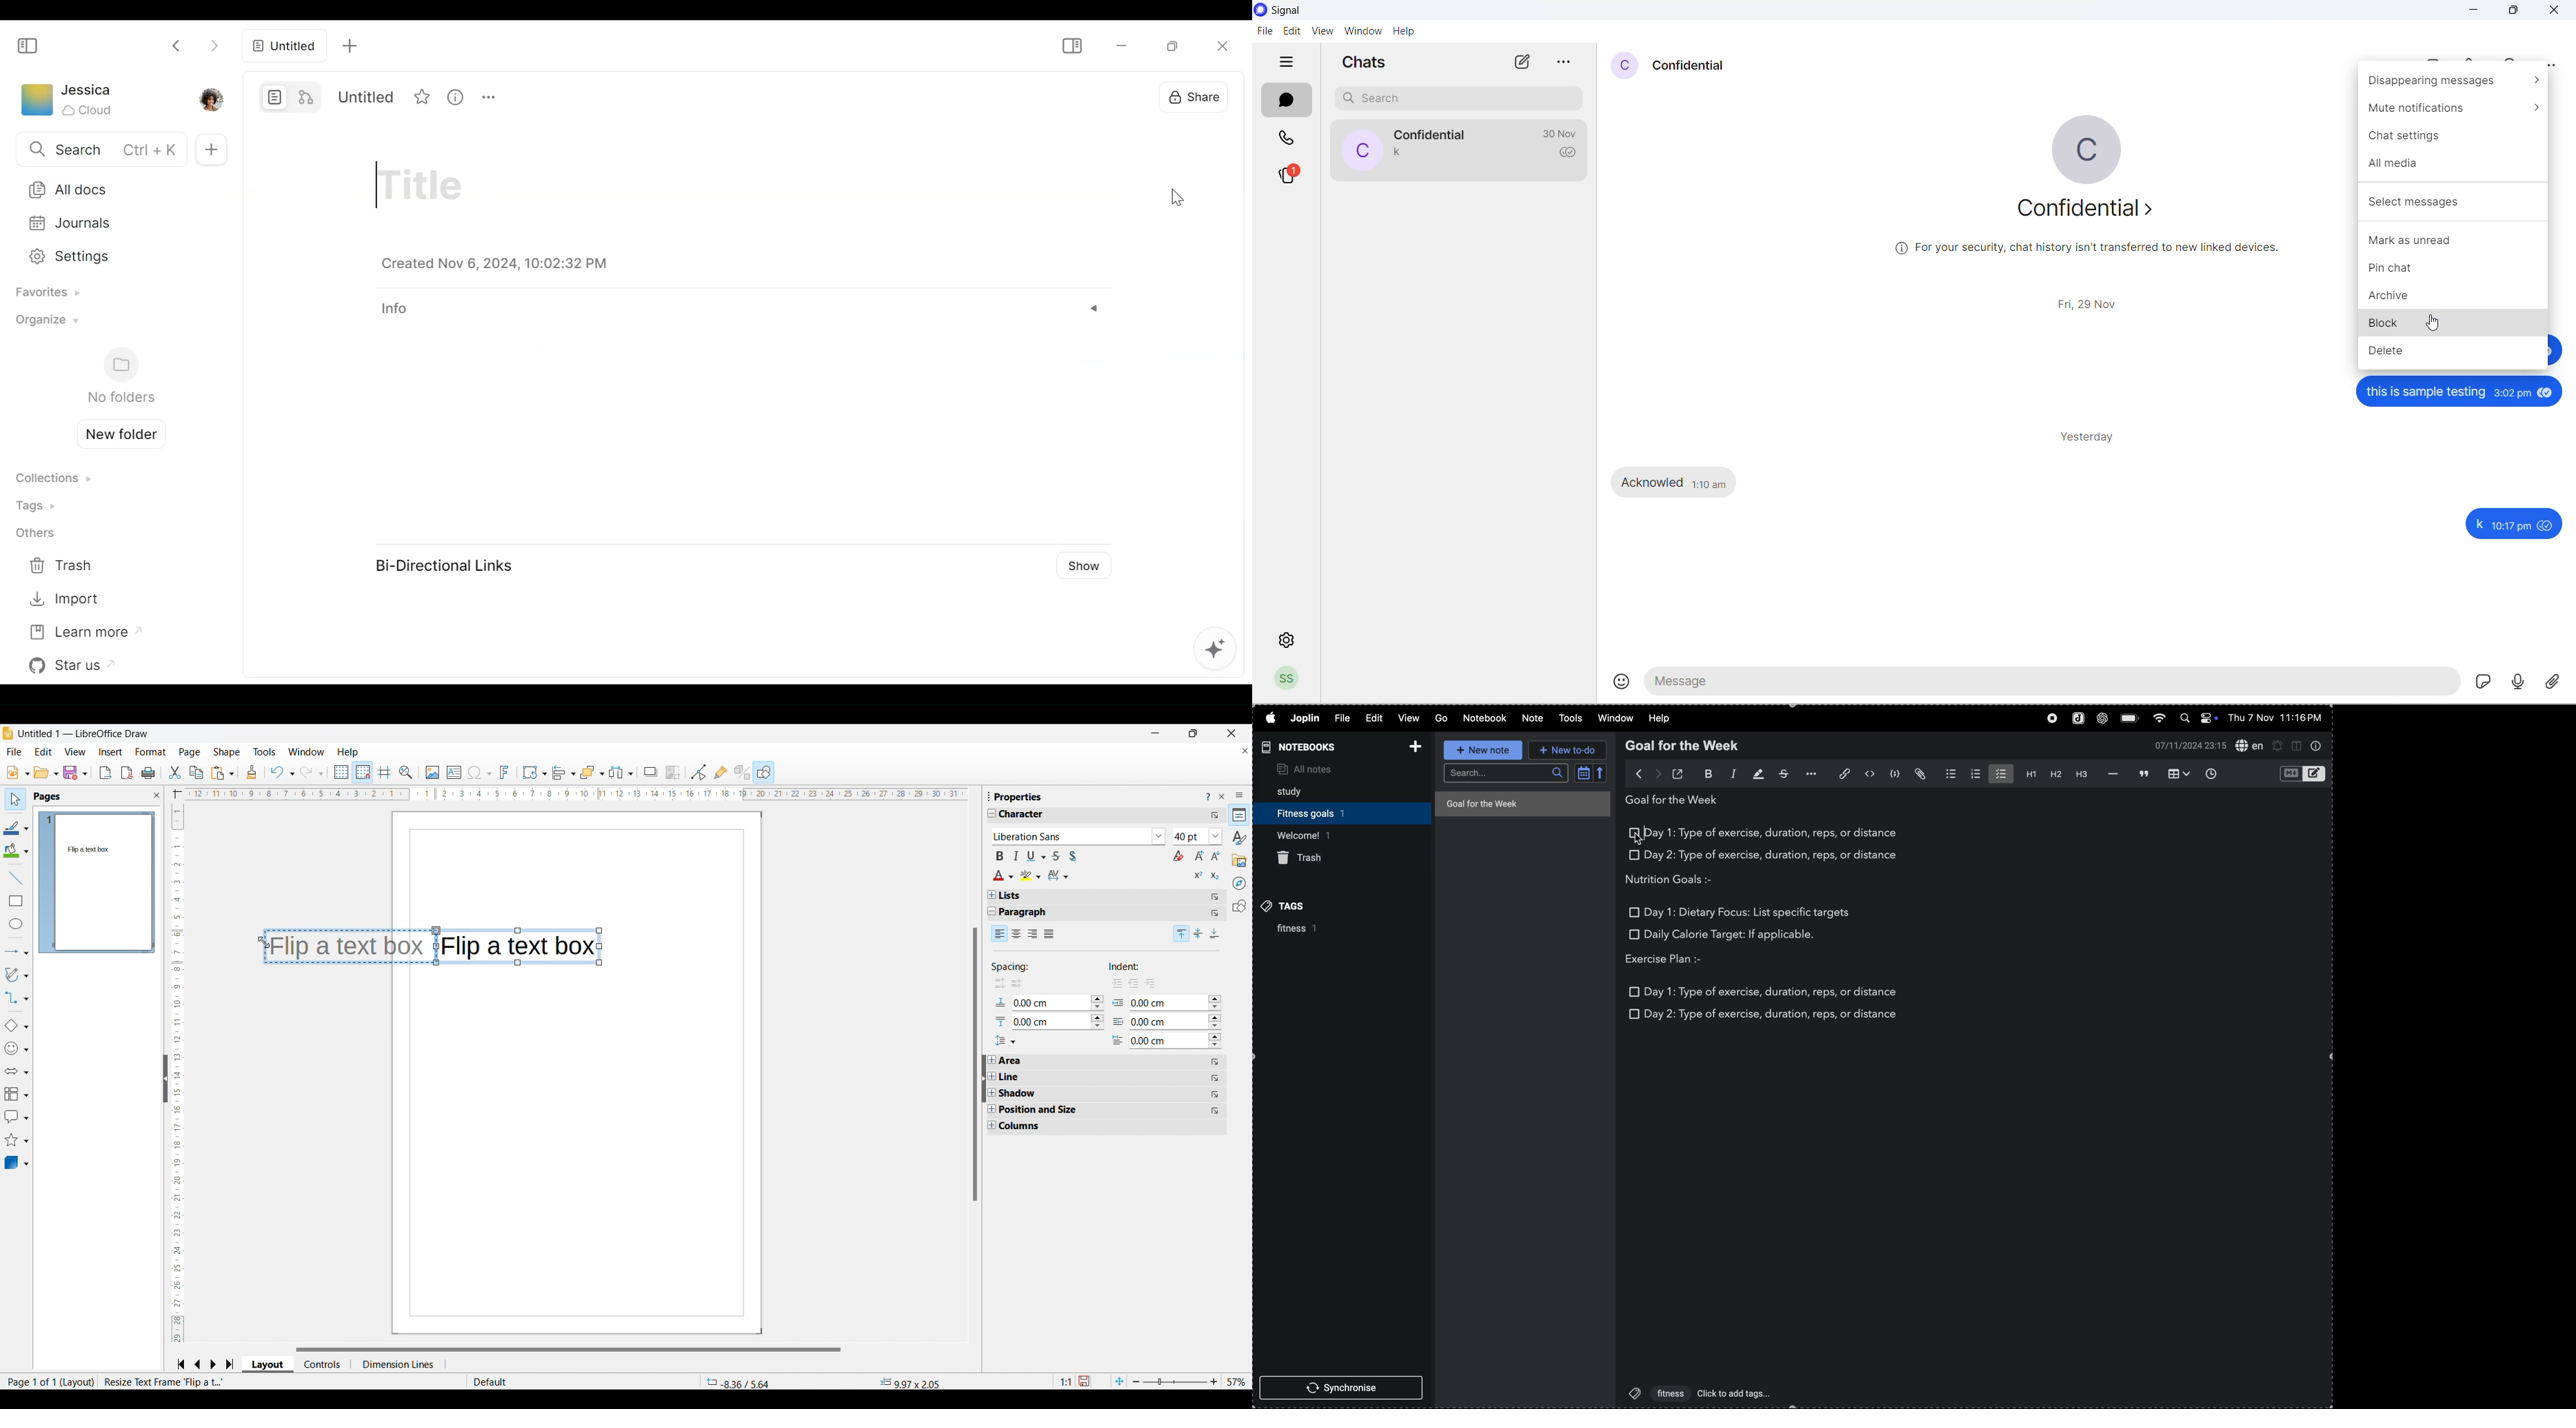 This screenshot has width=2576, height=1428. I want to click on Created Date and Time, so click(495, 264).